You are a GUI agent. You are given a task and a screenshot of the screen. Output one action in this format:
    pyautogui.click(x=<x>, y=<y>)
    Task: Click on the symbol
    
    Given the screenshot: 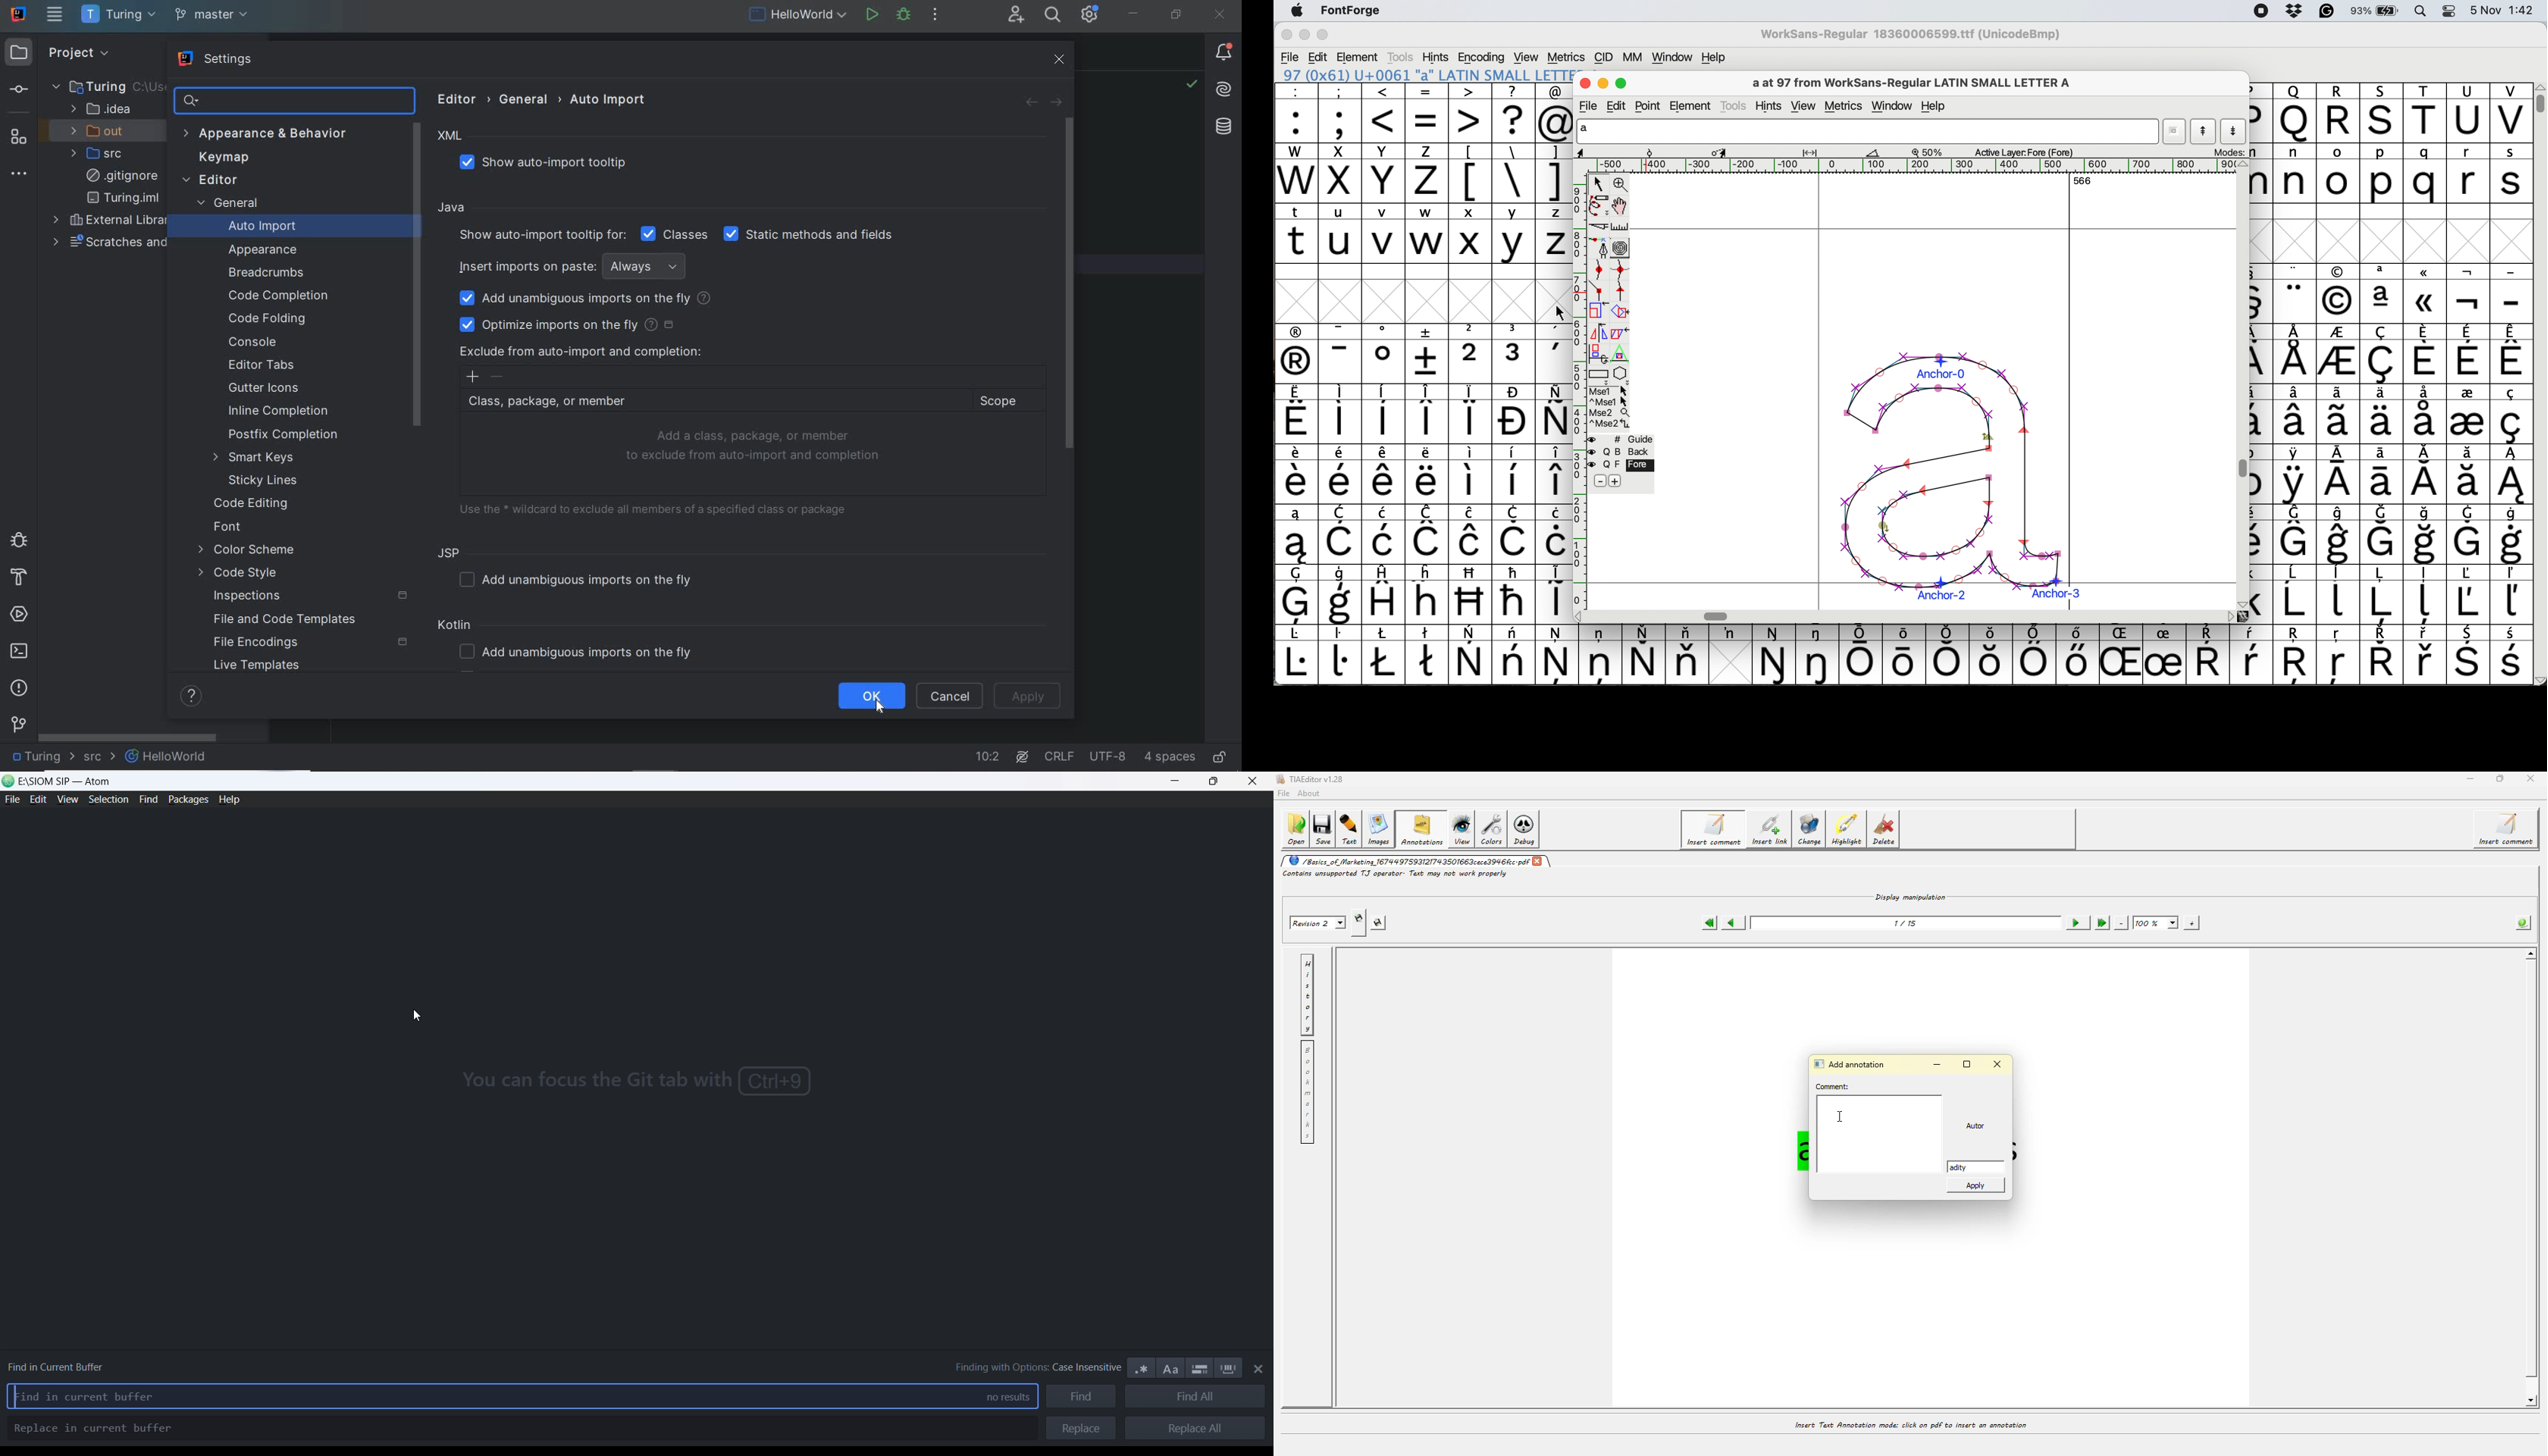 What is the action you would take?
    pyautogui.click(x=2470, y=294)
    